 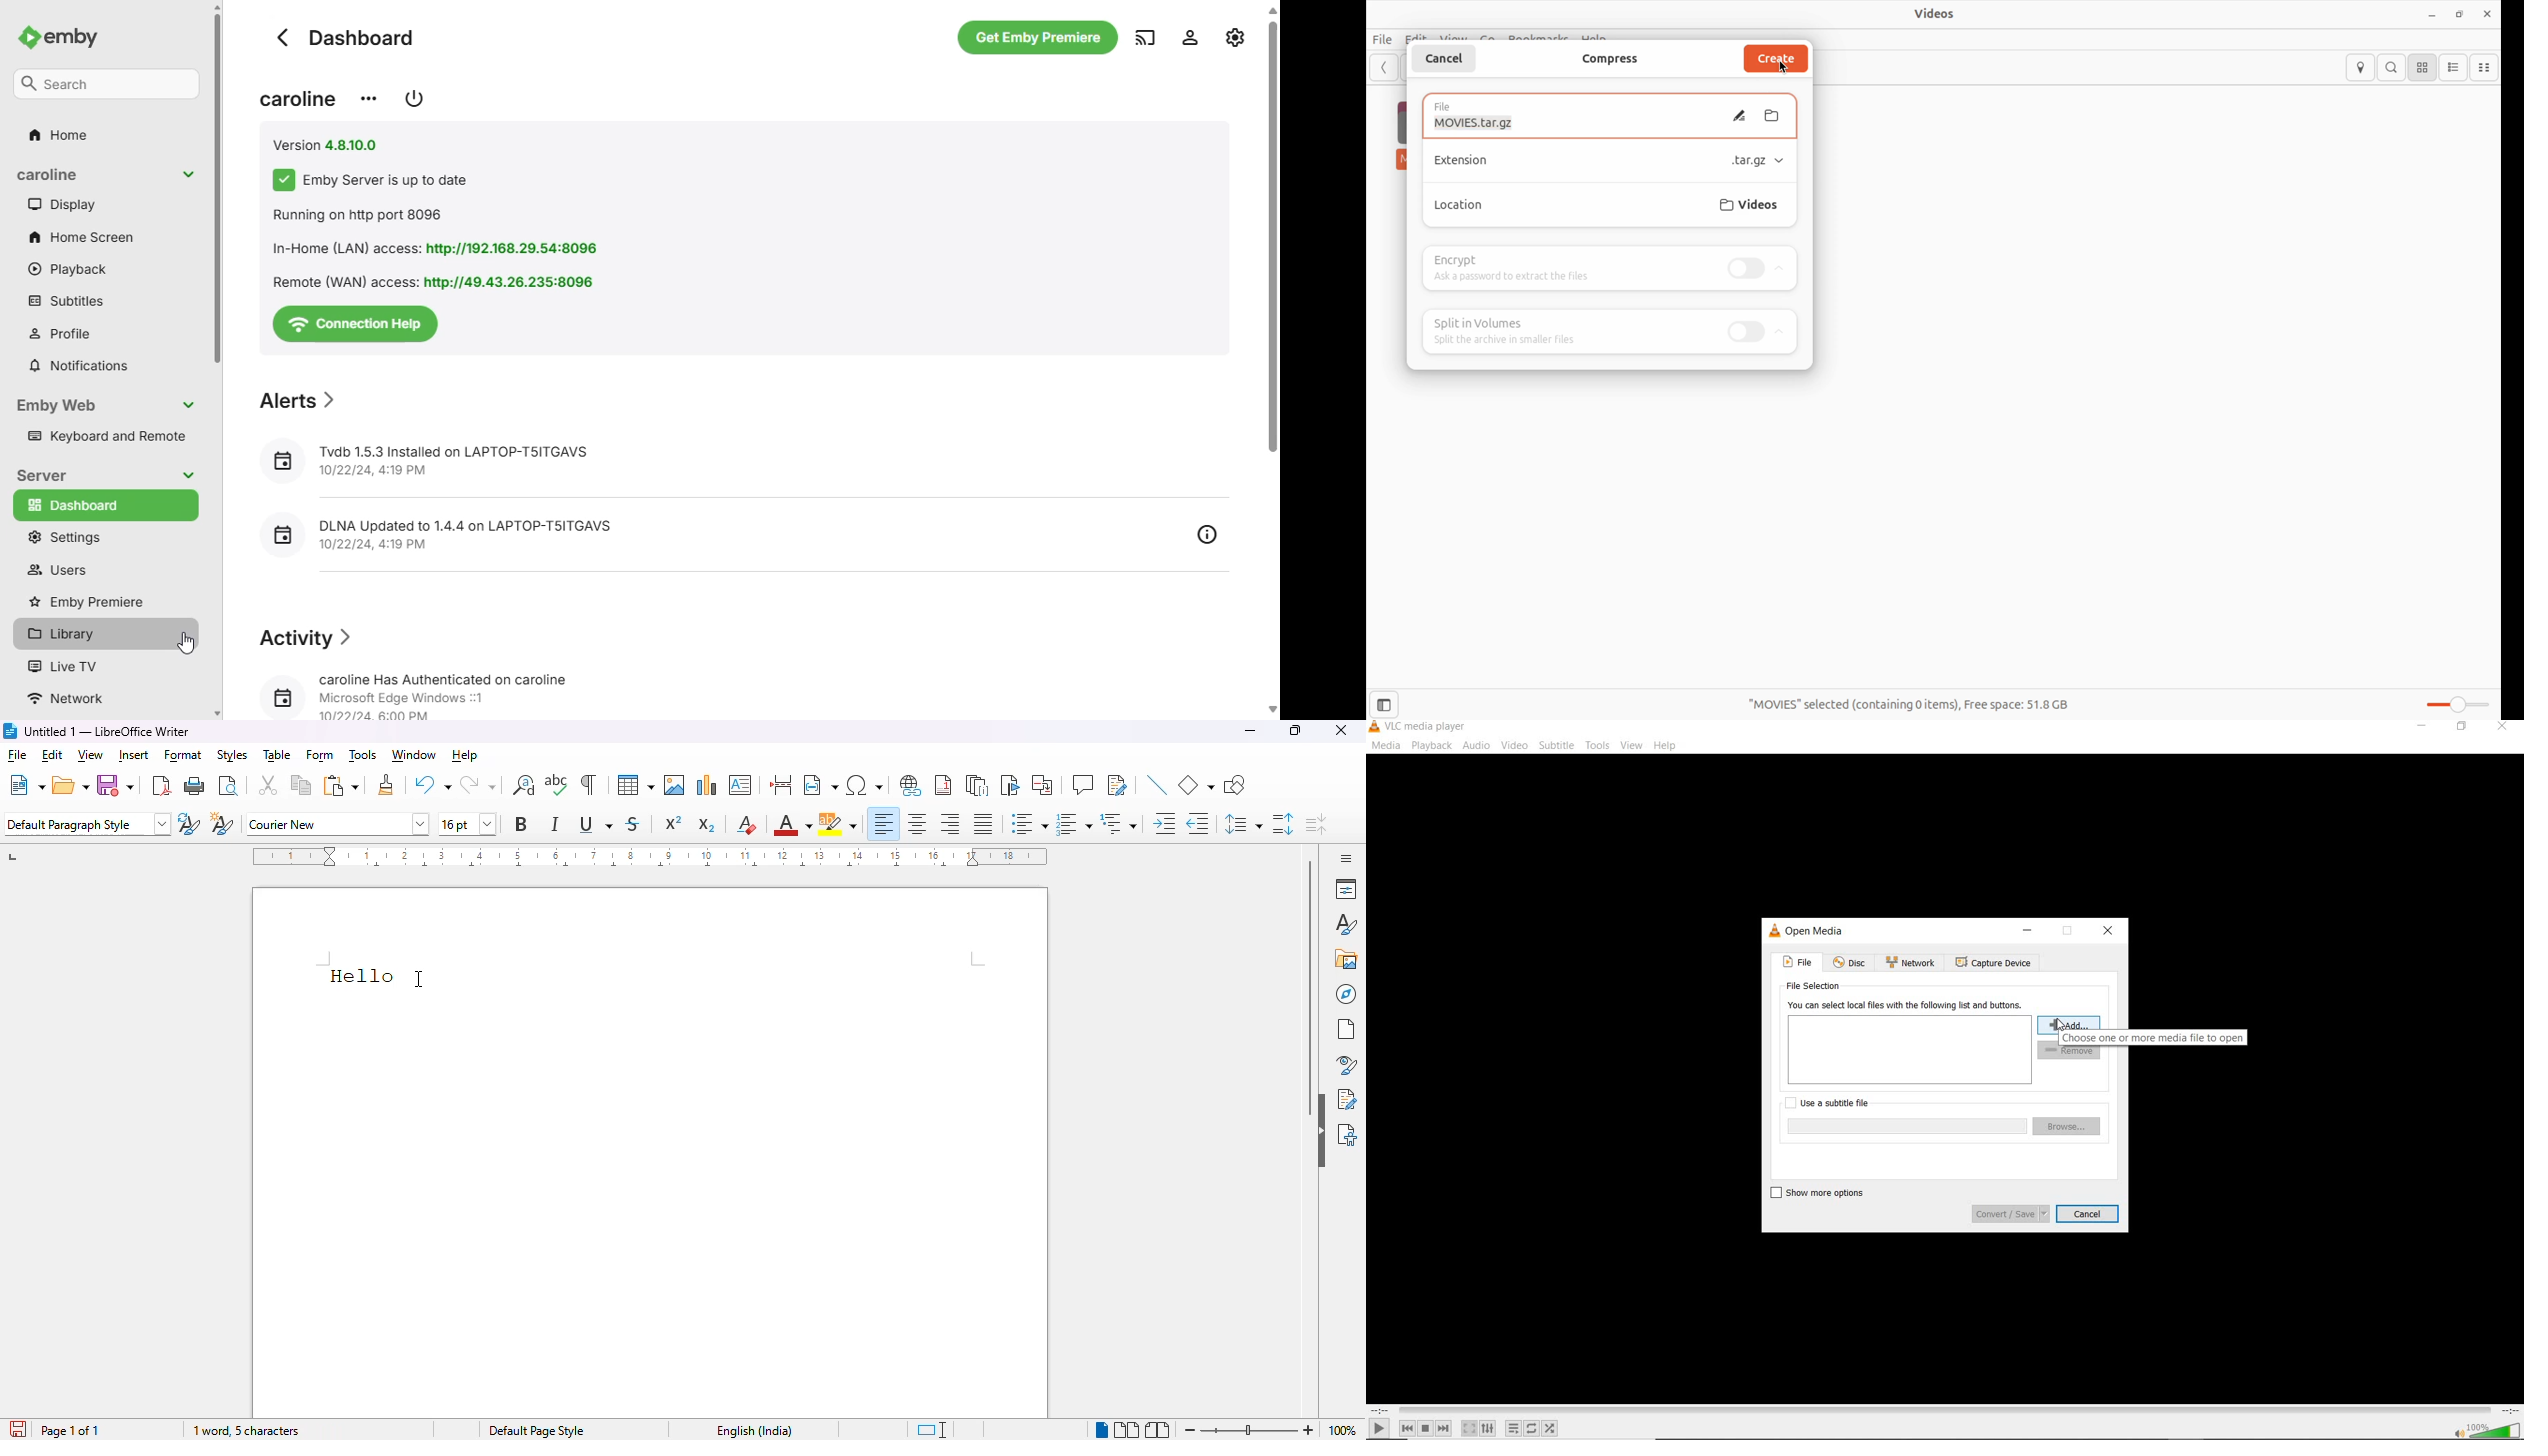 I want to click on book view, so click(x=1159, y=1429).